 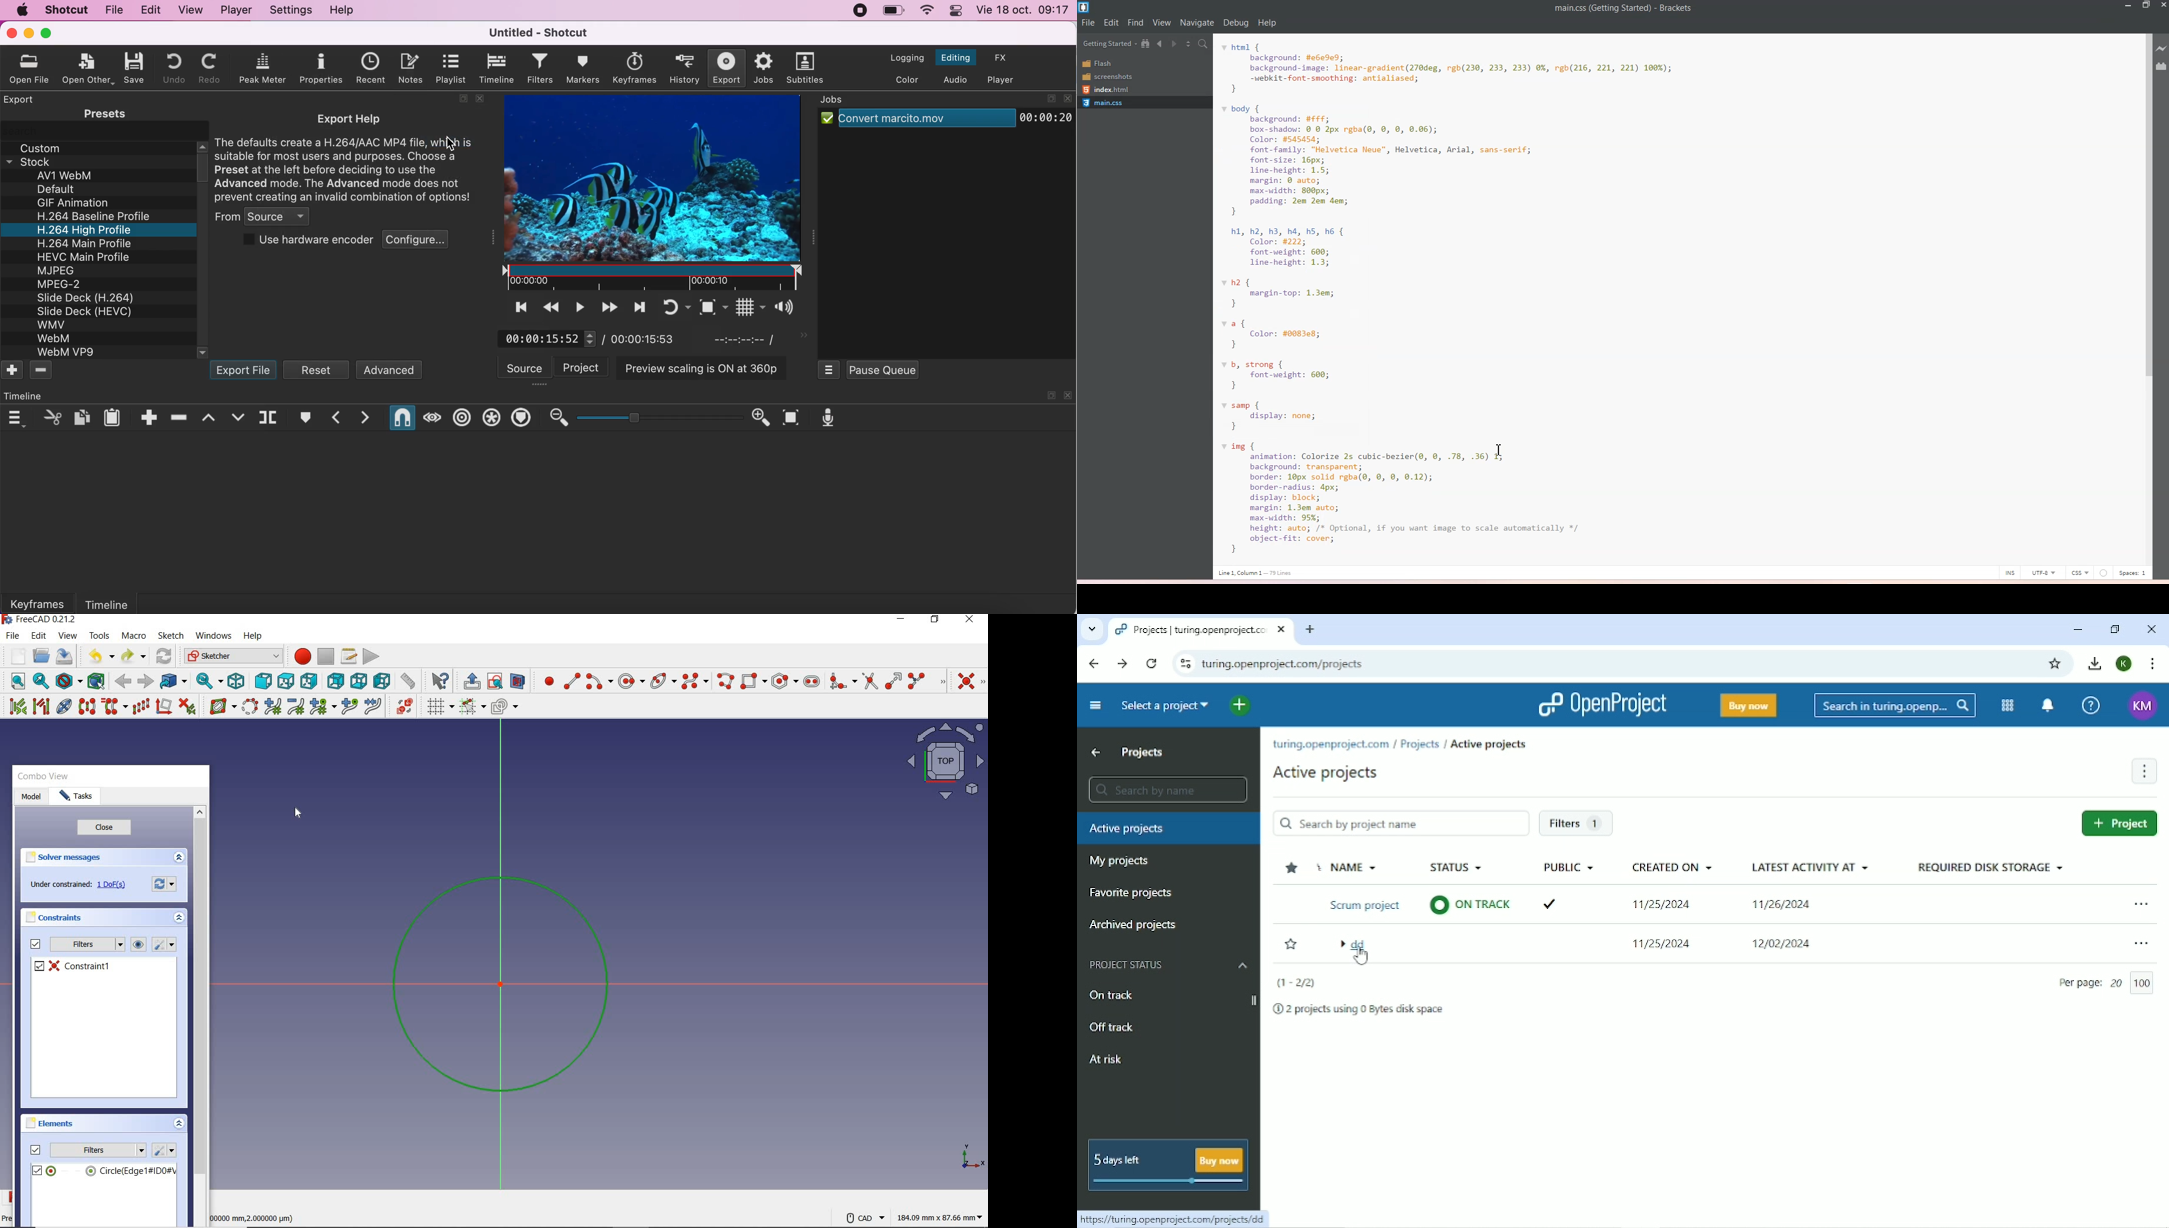 I want to click on Spaces: 1, so click(x=2134, y=574).